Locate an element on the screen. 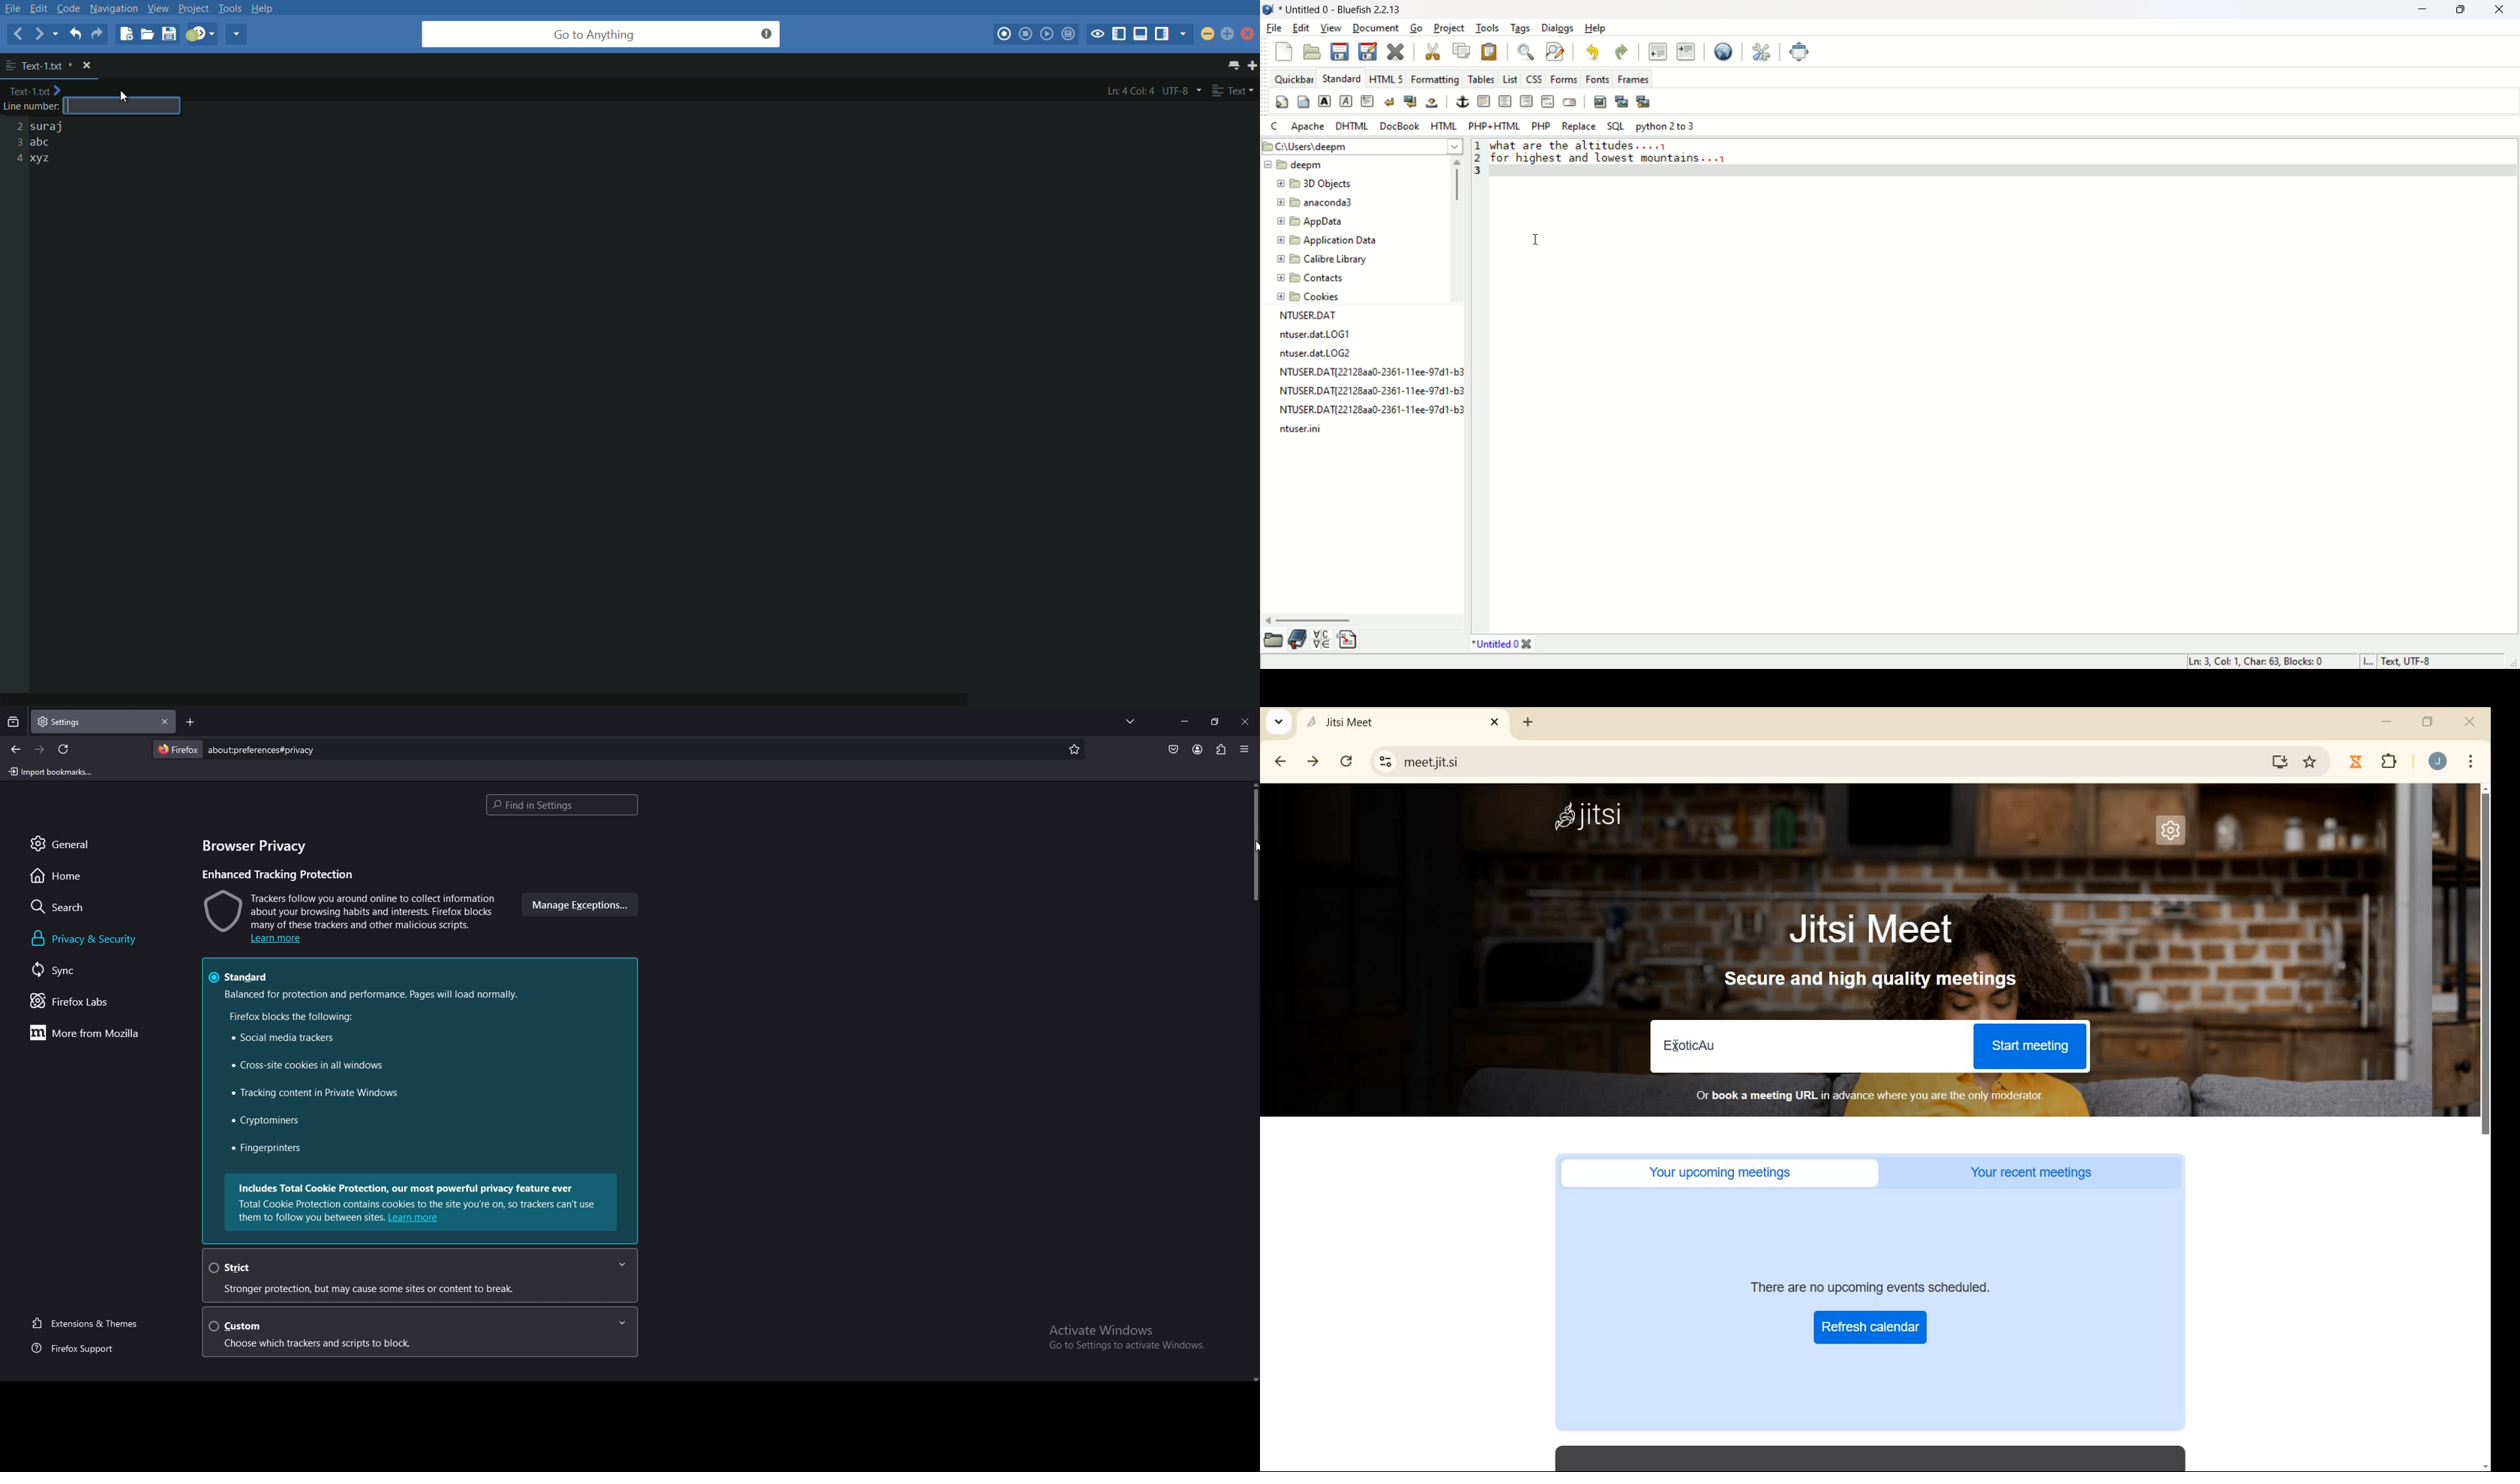  formatting is located at coordinates (1437, 79).